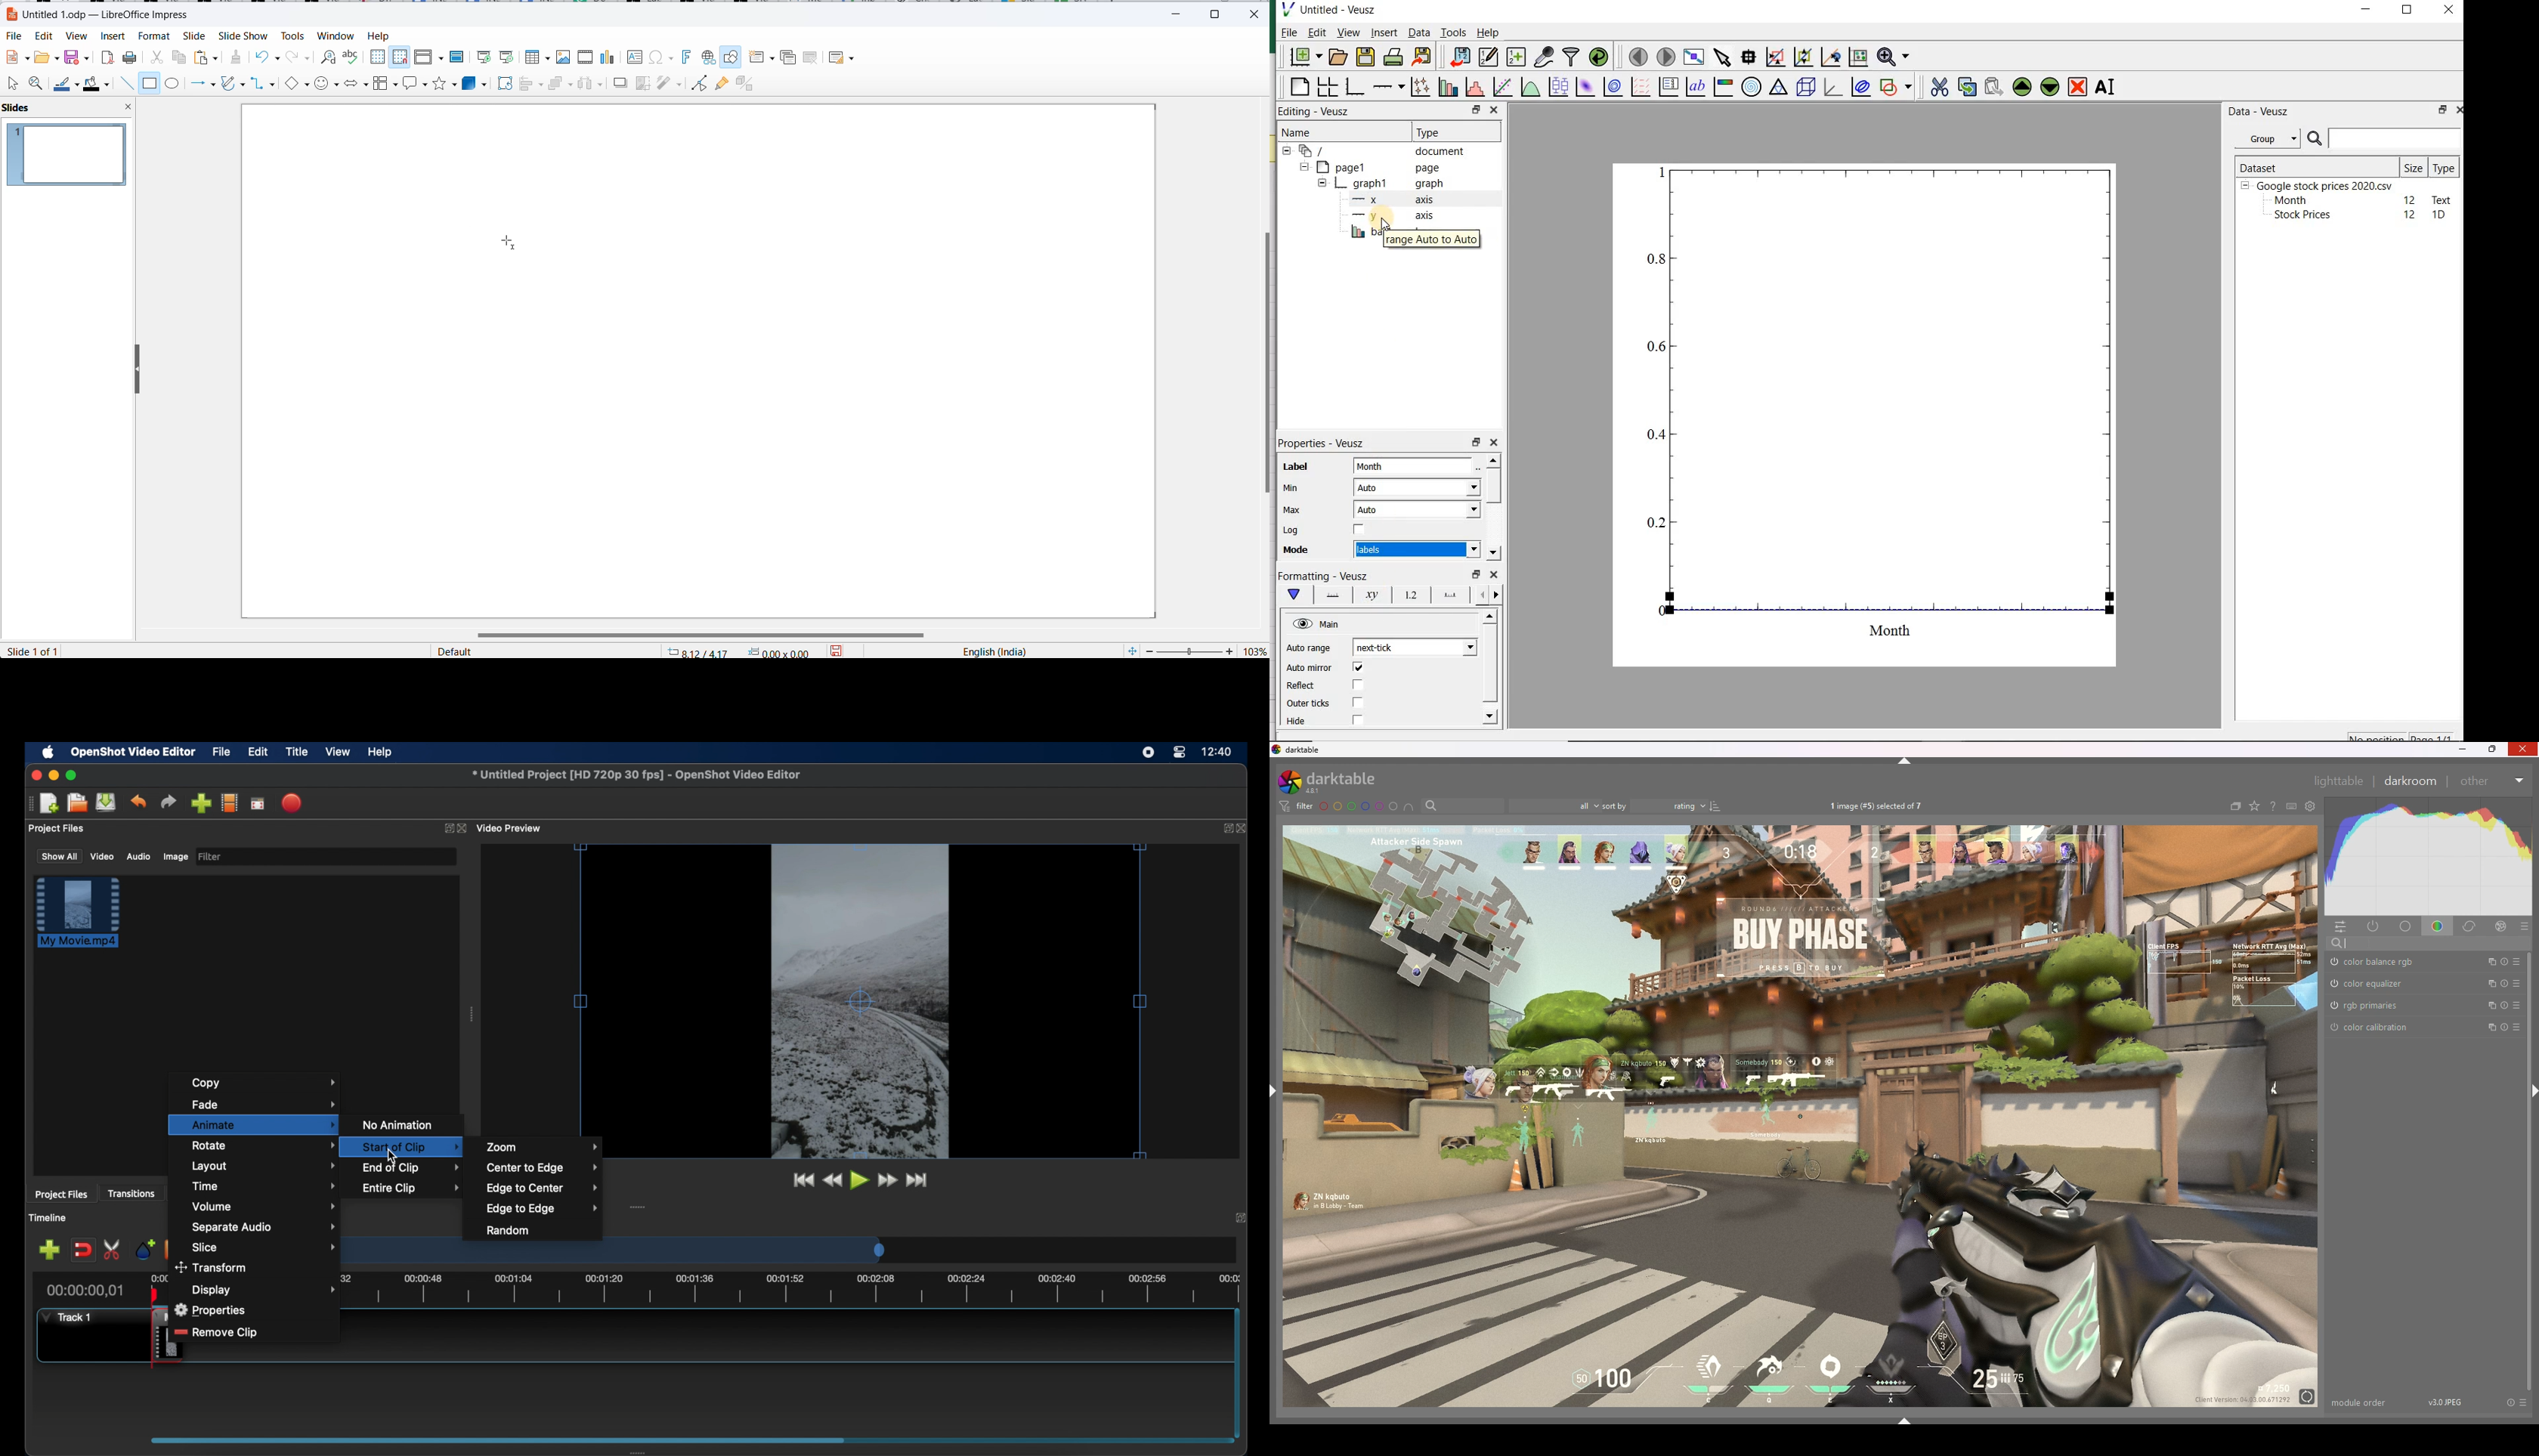 This screenshot has height=1456, width=2548. Describe the element at coordinates (1473, 89) in the screenshot. I see `histogram of a dataset` at that location.